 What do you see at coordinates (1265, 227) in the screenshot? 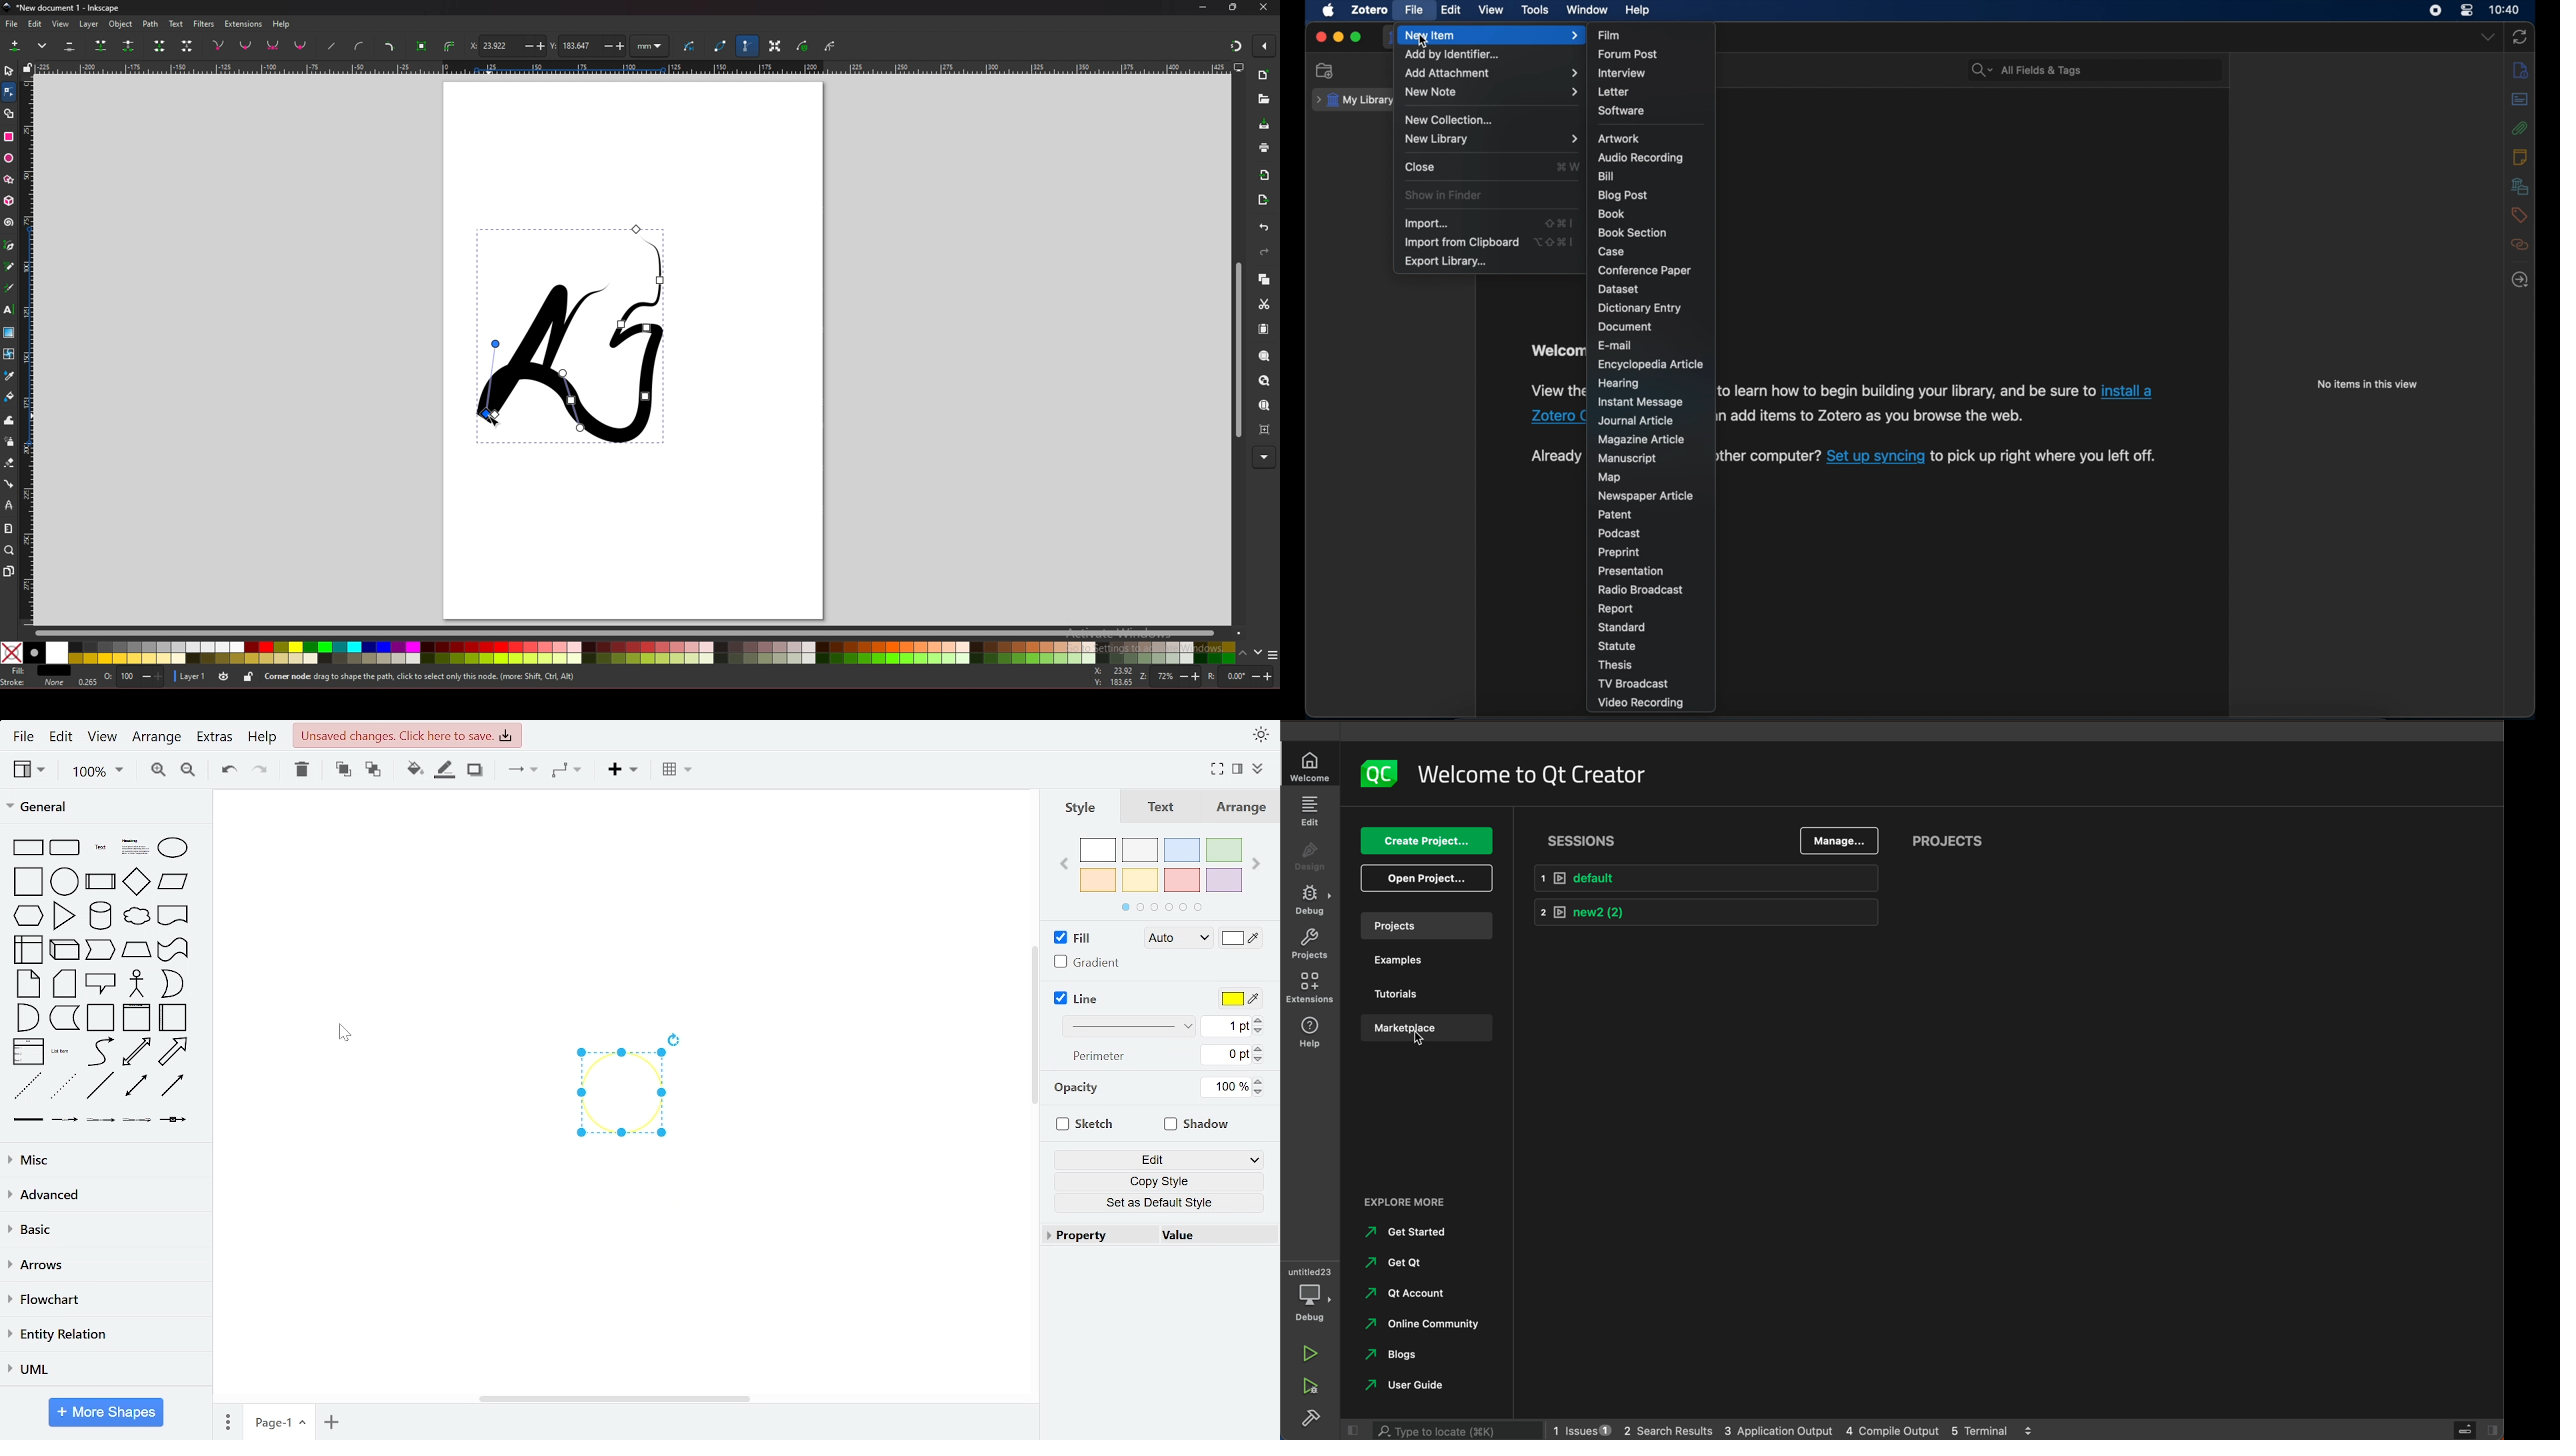
I see `undo` at bounding box center [1265, 227].